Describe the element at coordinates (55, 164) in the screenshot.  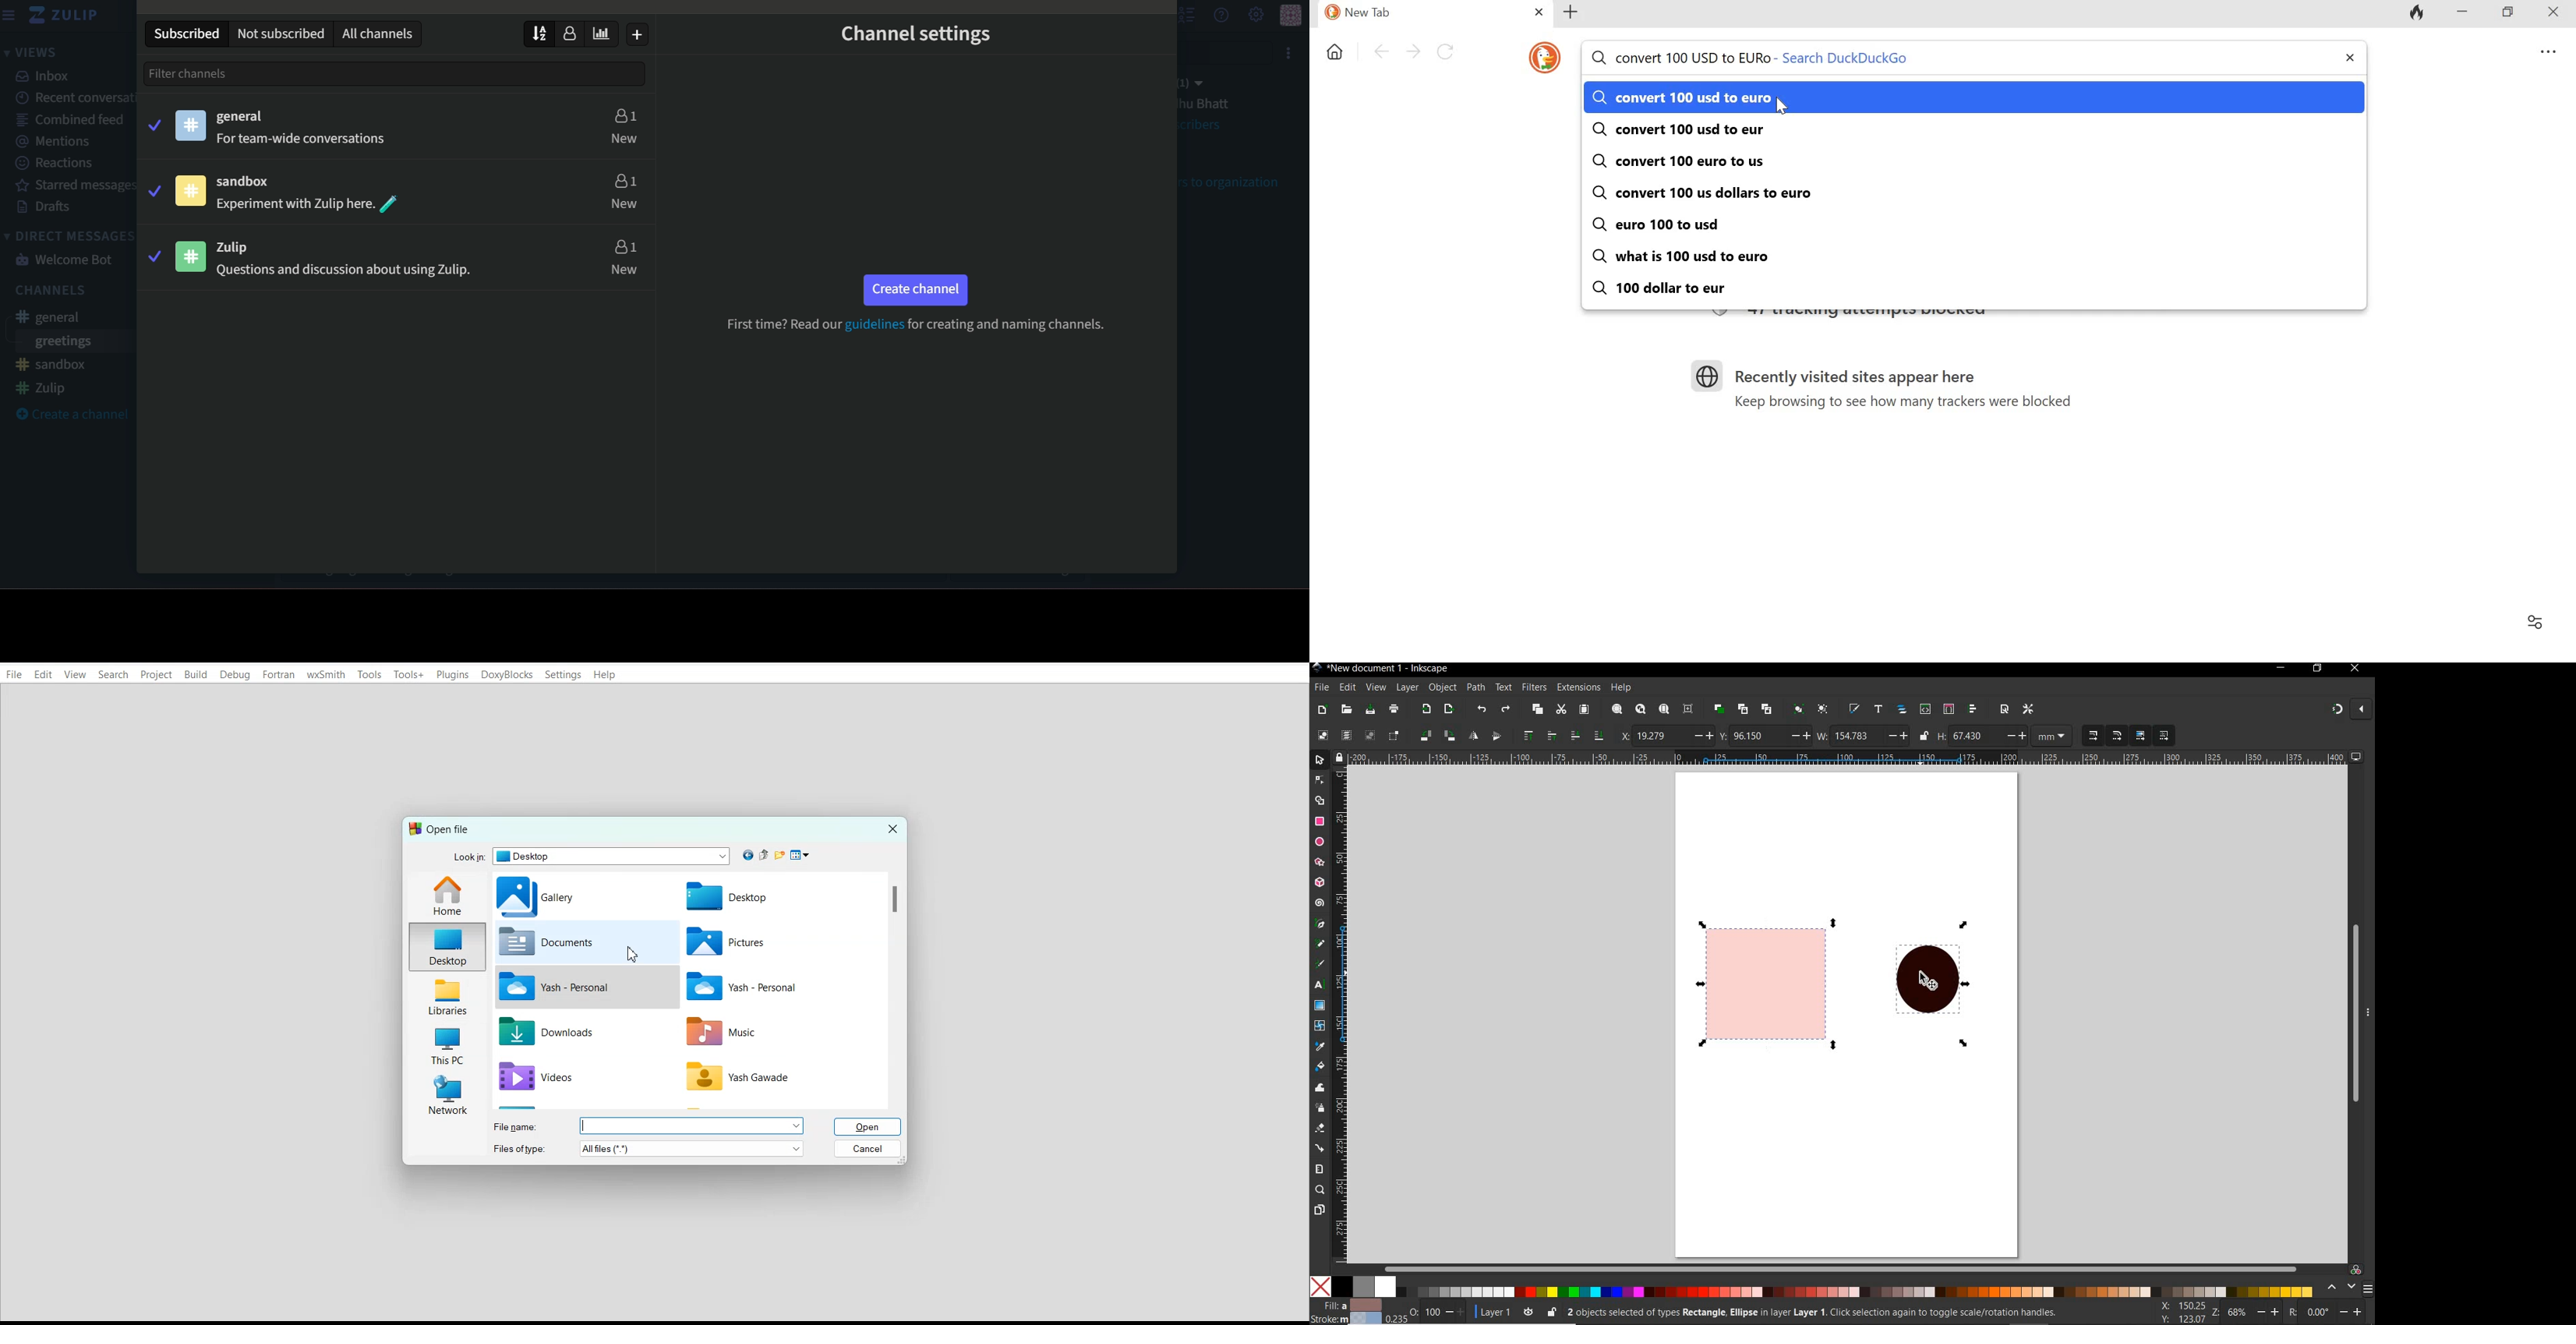
I see `Reactions` at that location.